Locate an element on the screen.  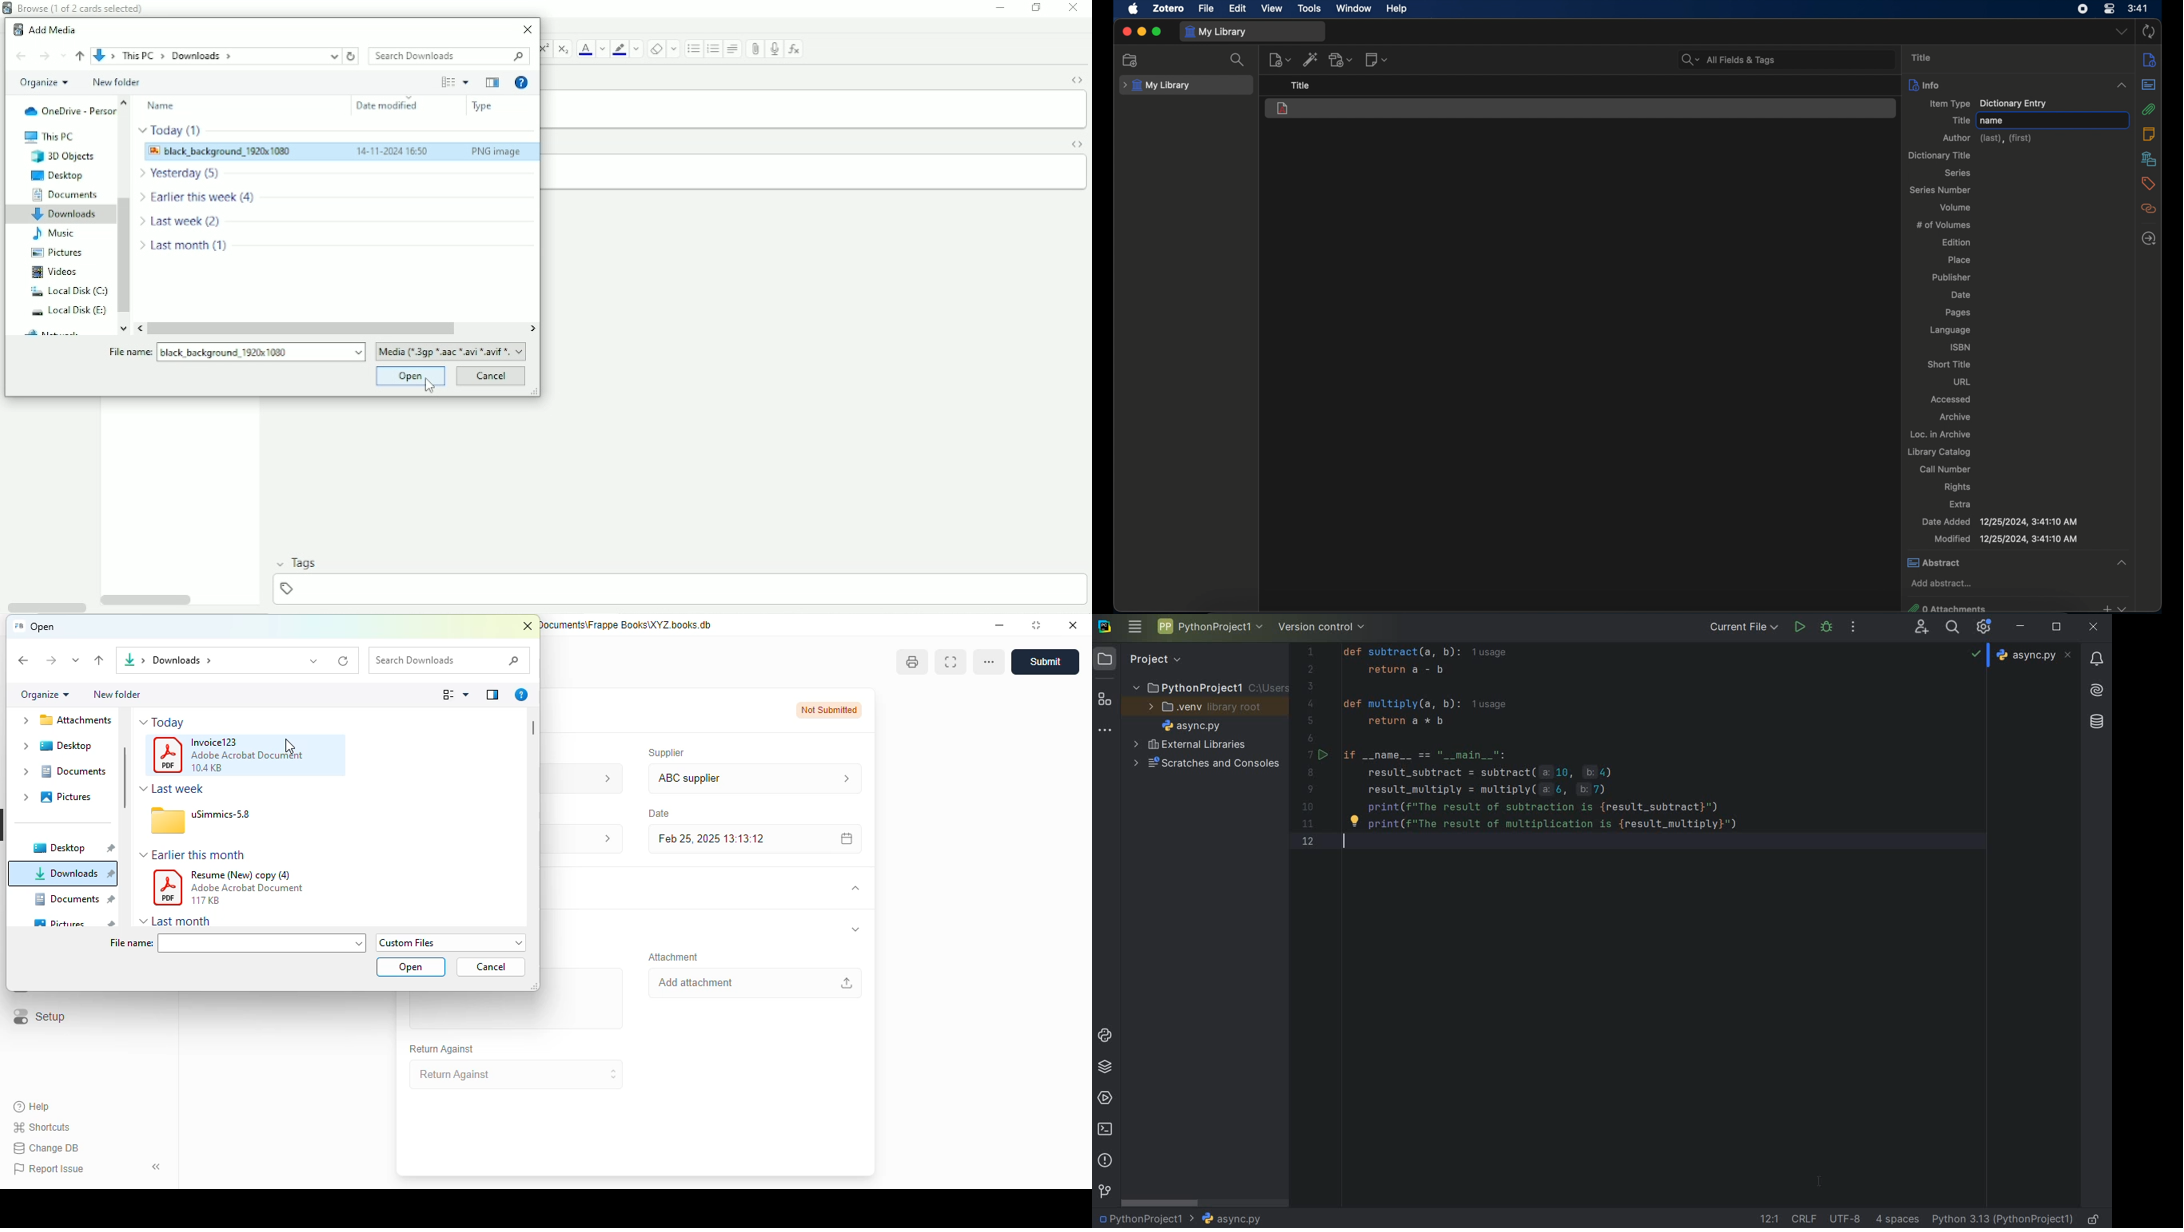
PDF logo is located at coordinates (168, 888).